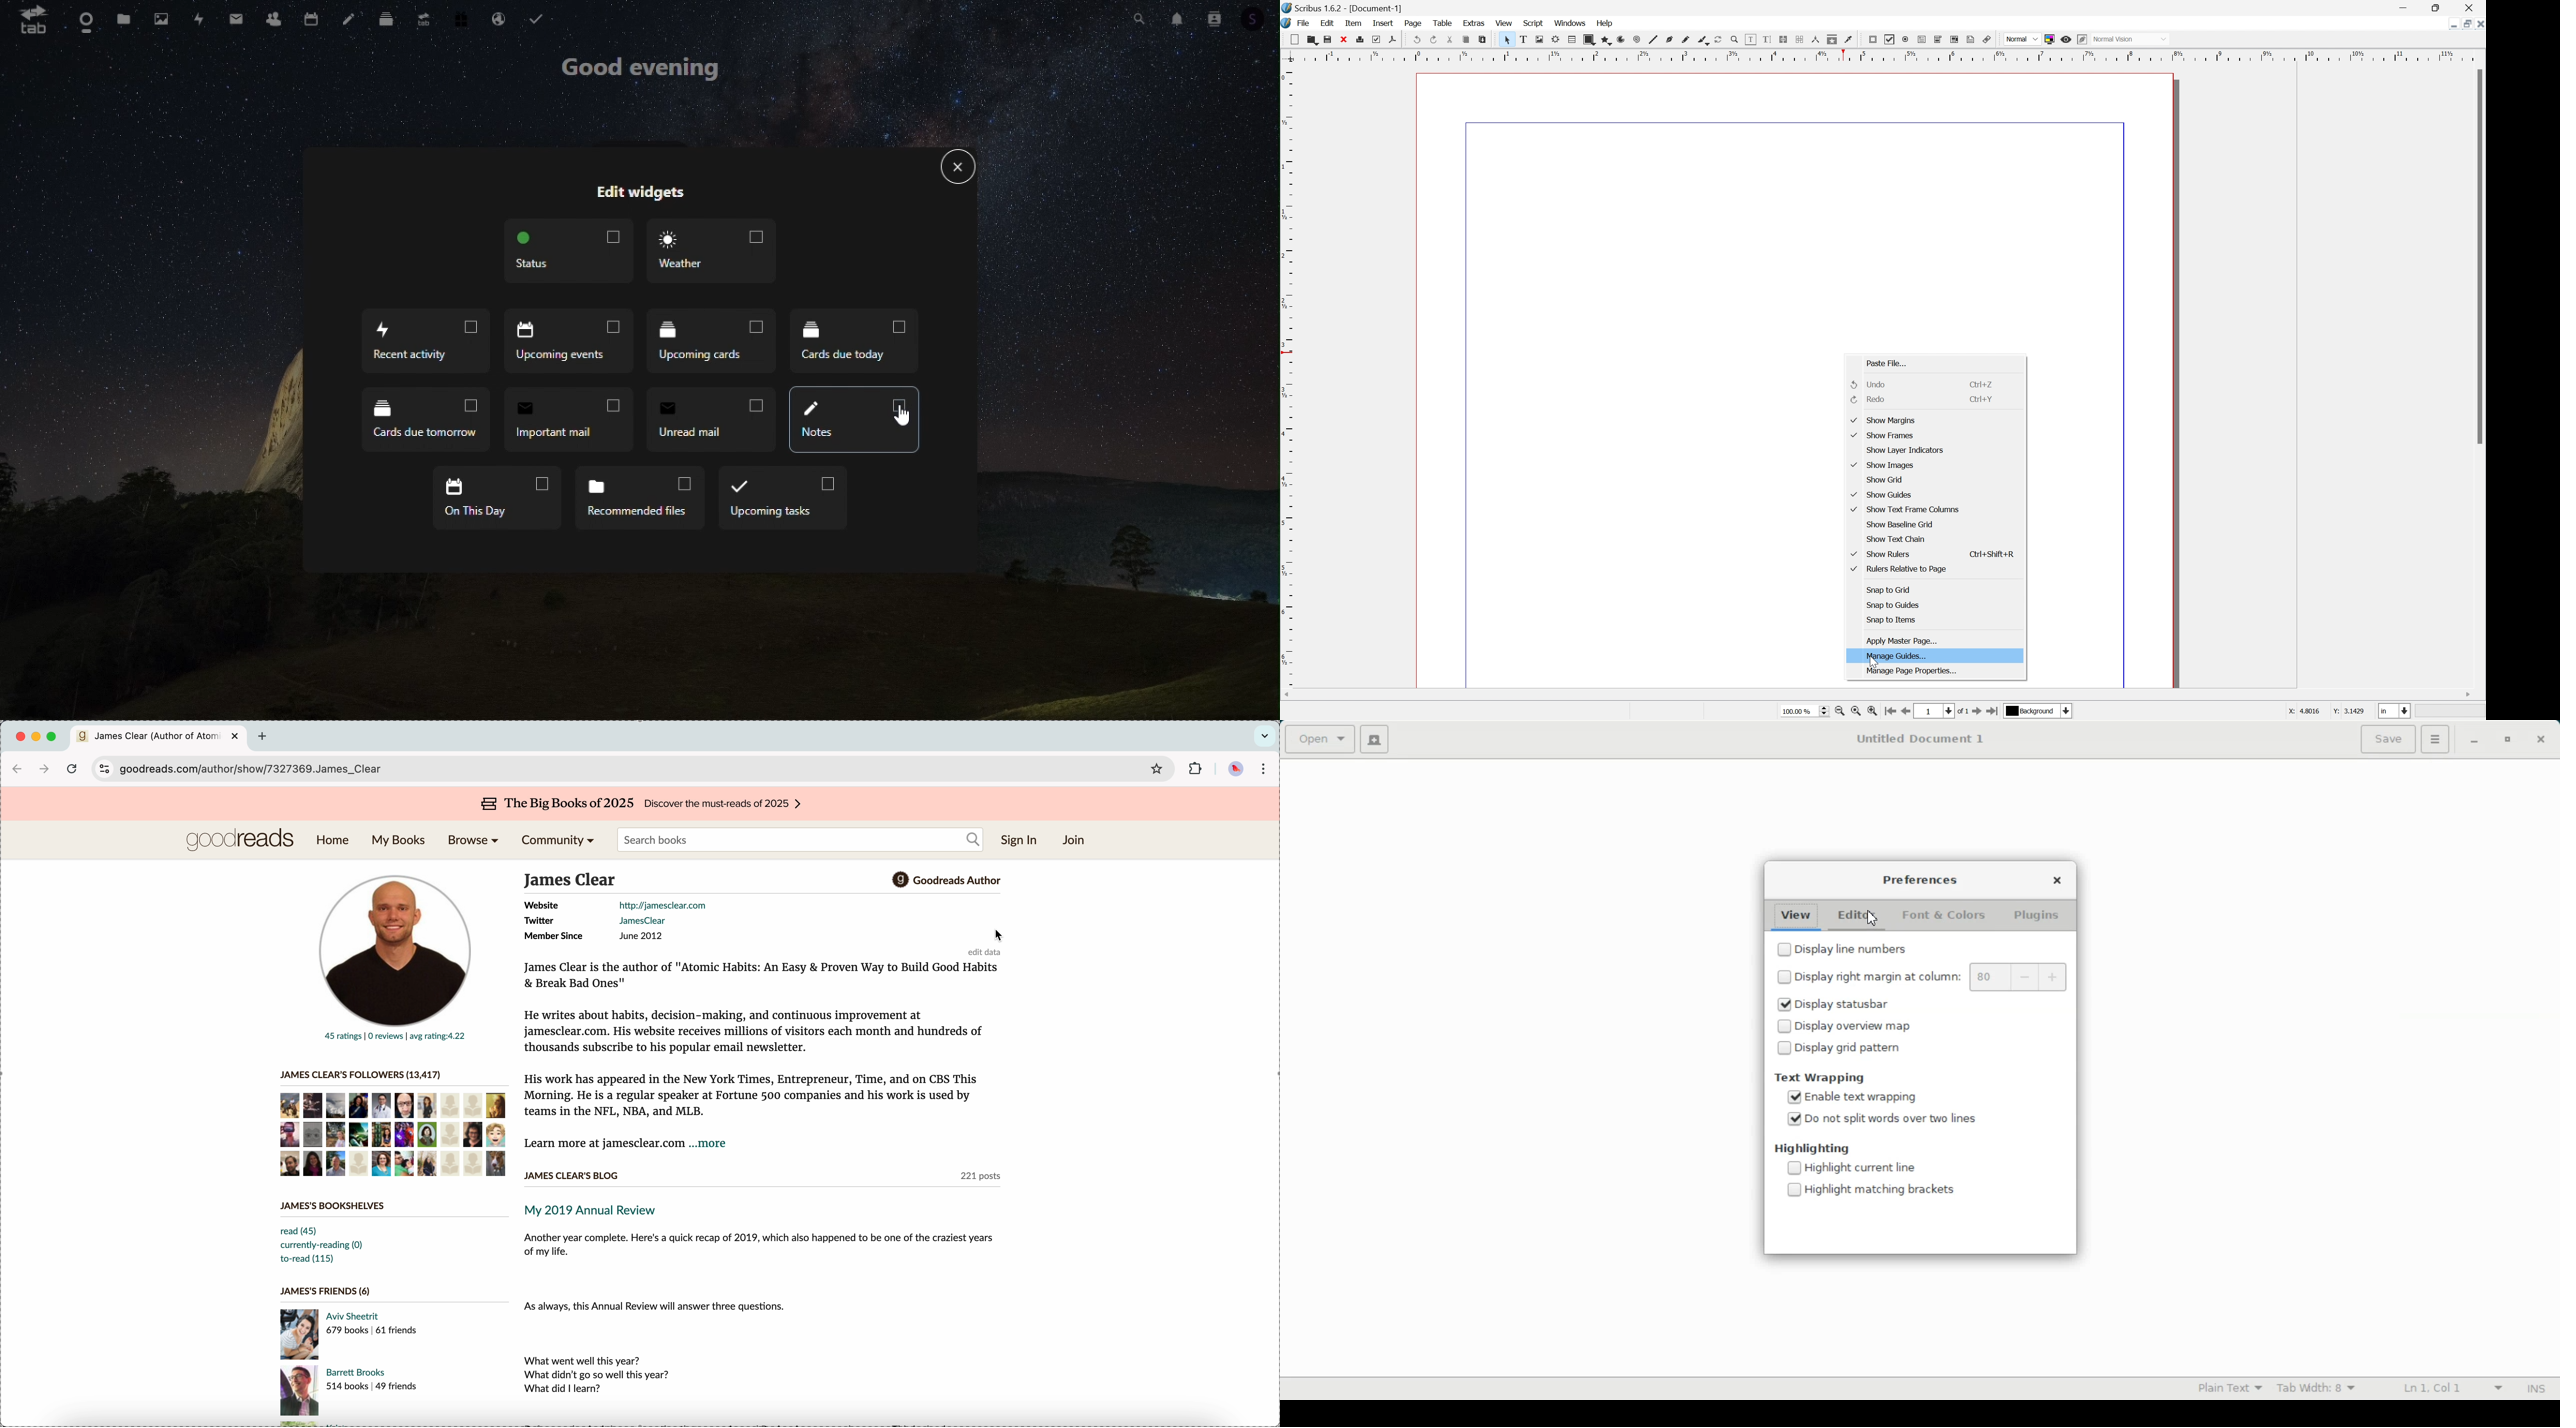 The image size is (2576, 1428). What do you see at coordinates (397, 841) in the screenshot?
I see `my books` at bounding box center [397, 841].